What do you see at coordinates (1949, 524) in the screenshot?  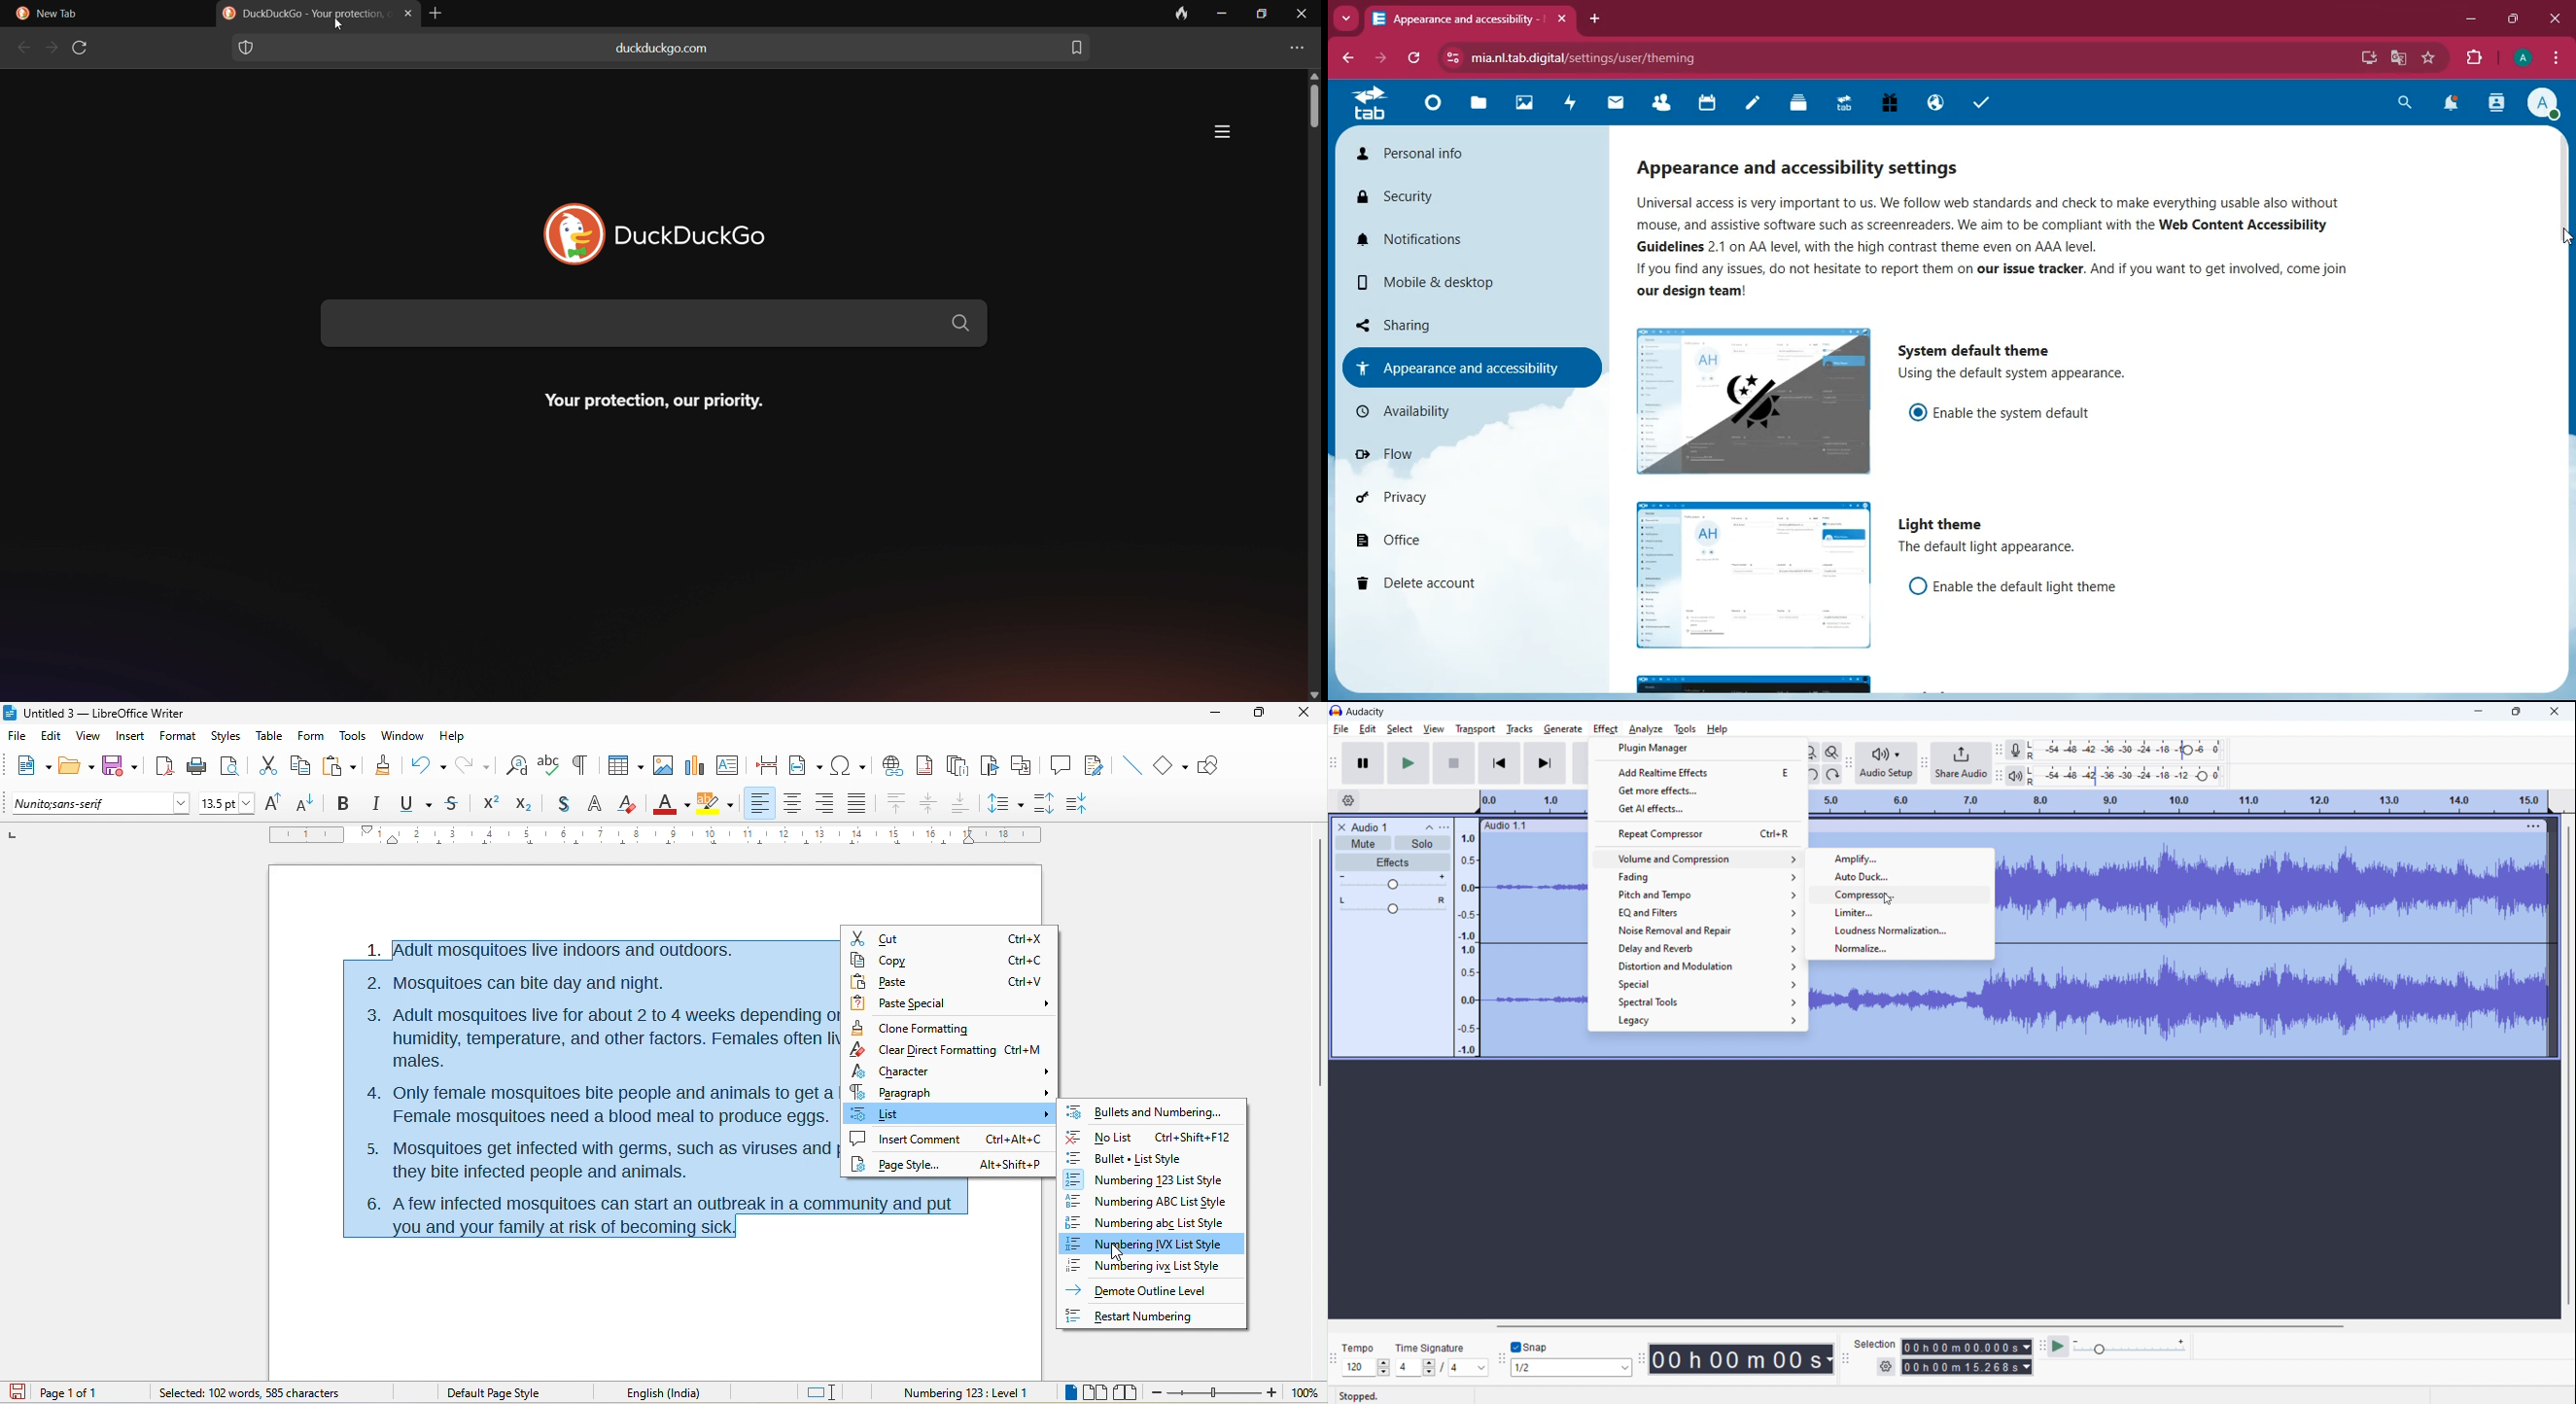 I see `light theme` at bounding box center [1949, 524].